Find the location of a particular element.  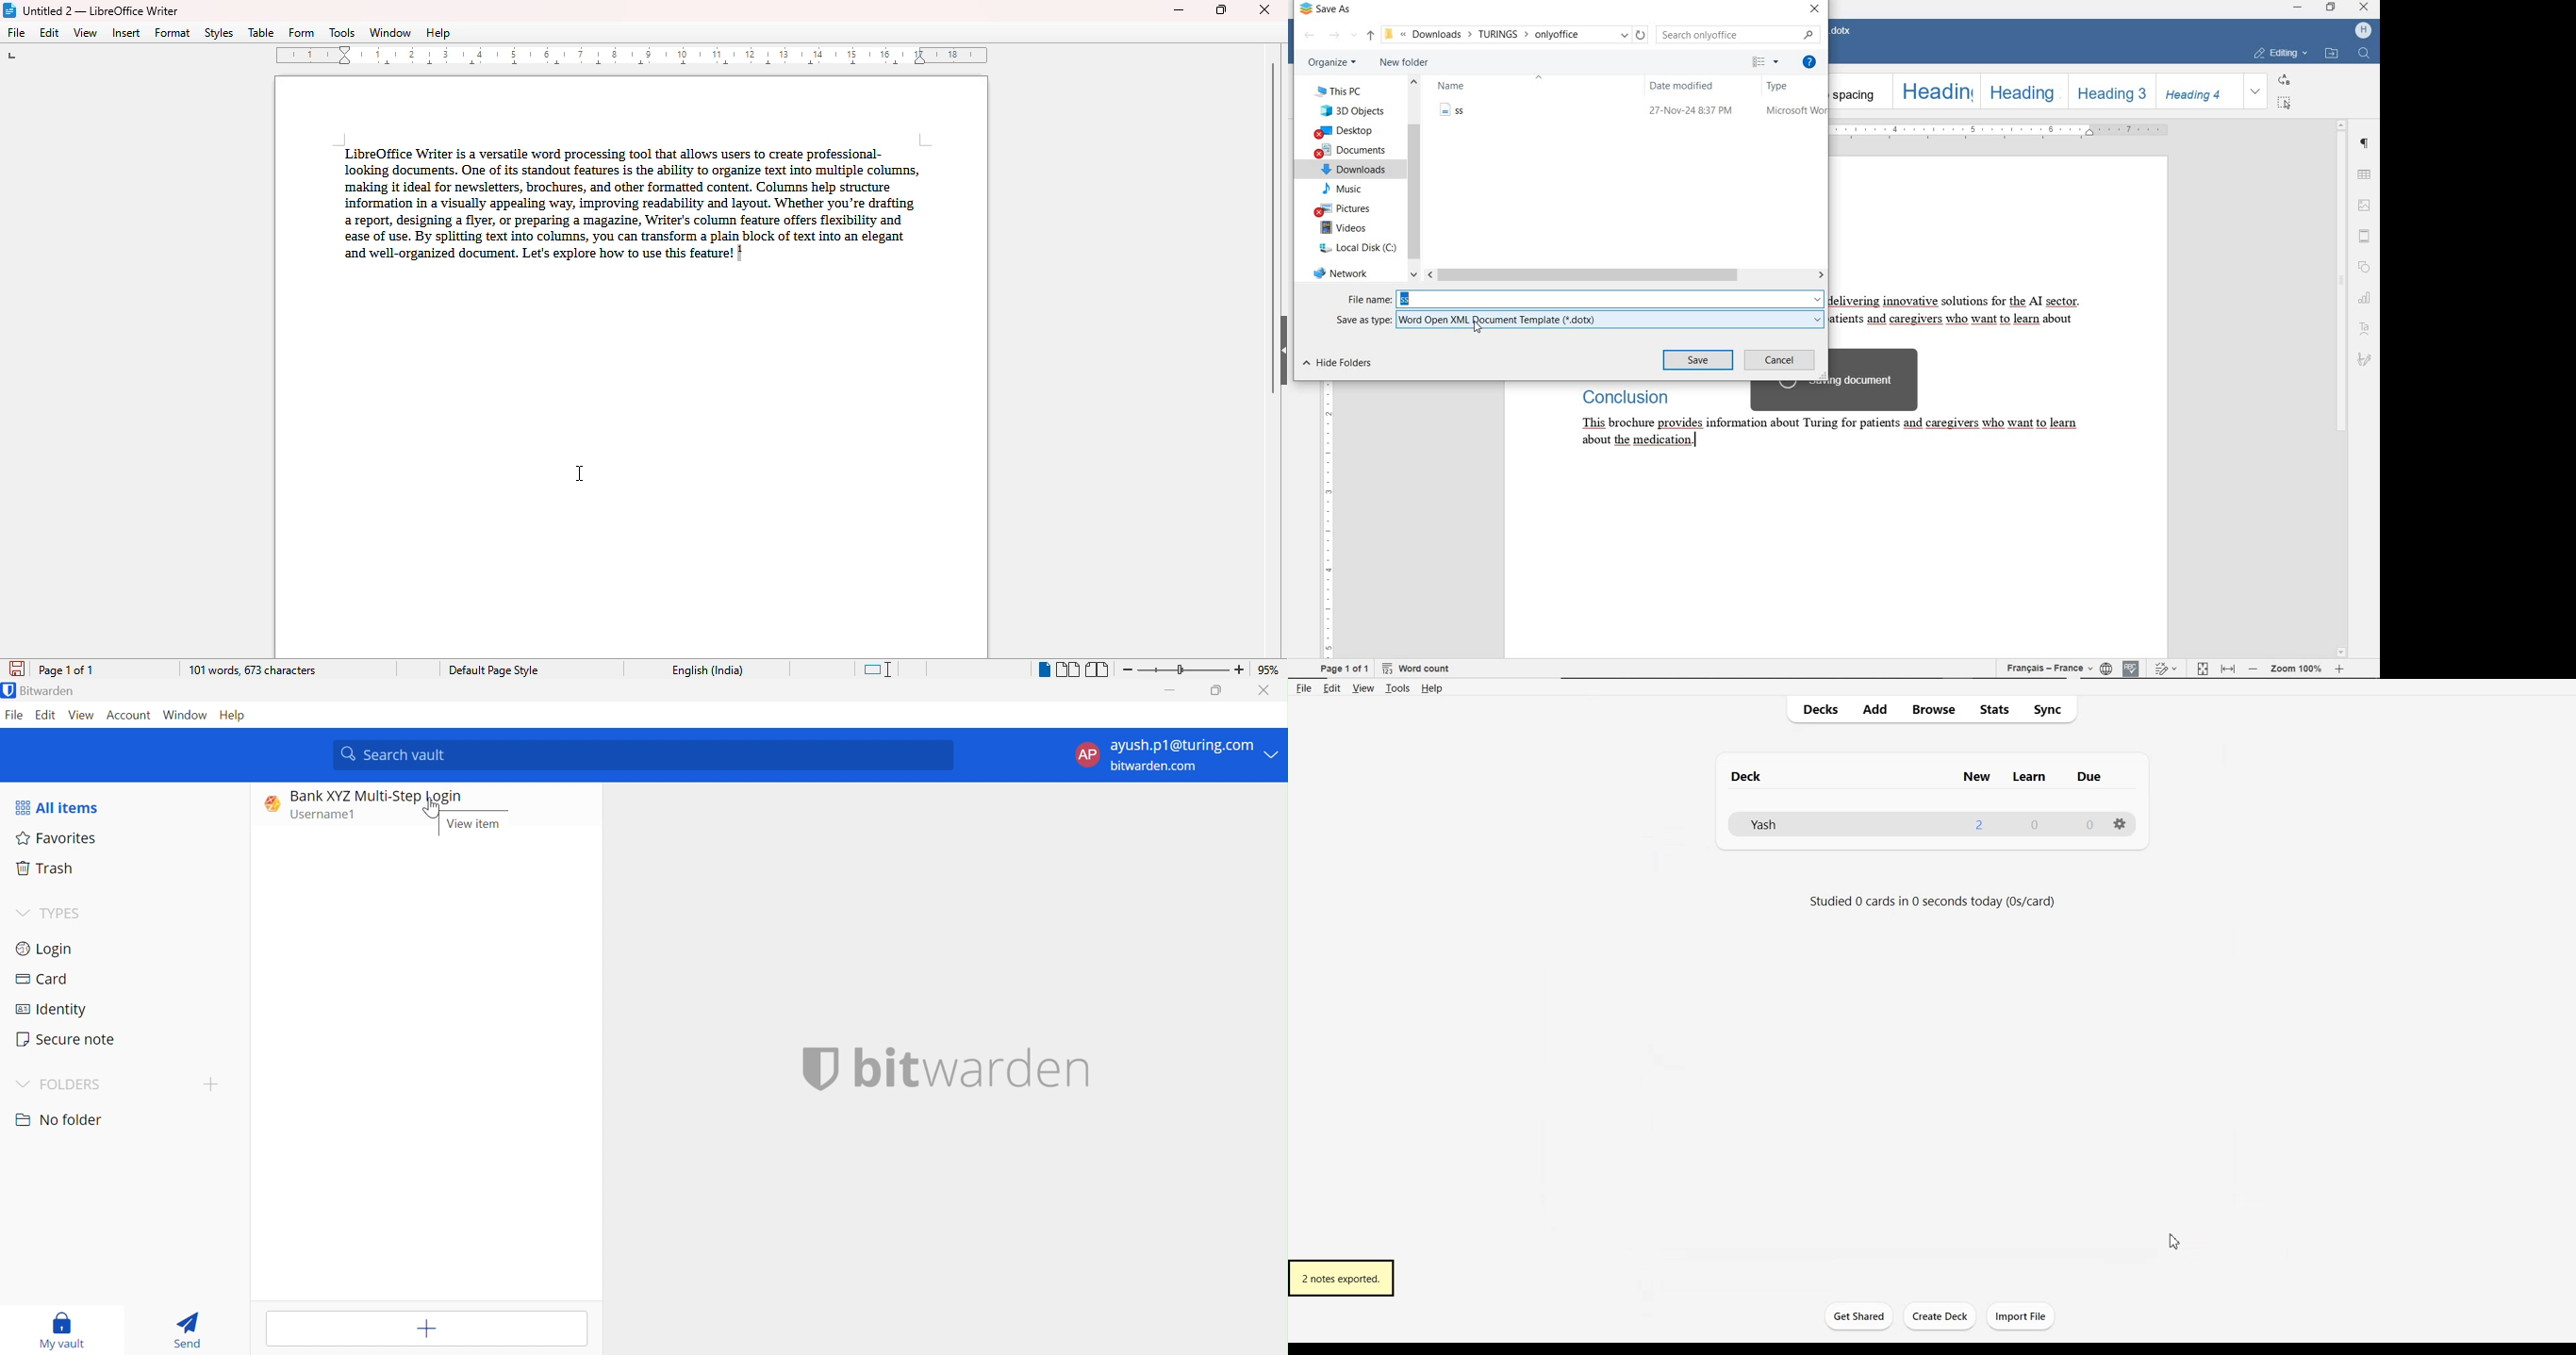

DOCUMENT NAME is located at coordinates (1845, 31).